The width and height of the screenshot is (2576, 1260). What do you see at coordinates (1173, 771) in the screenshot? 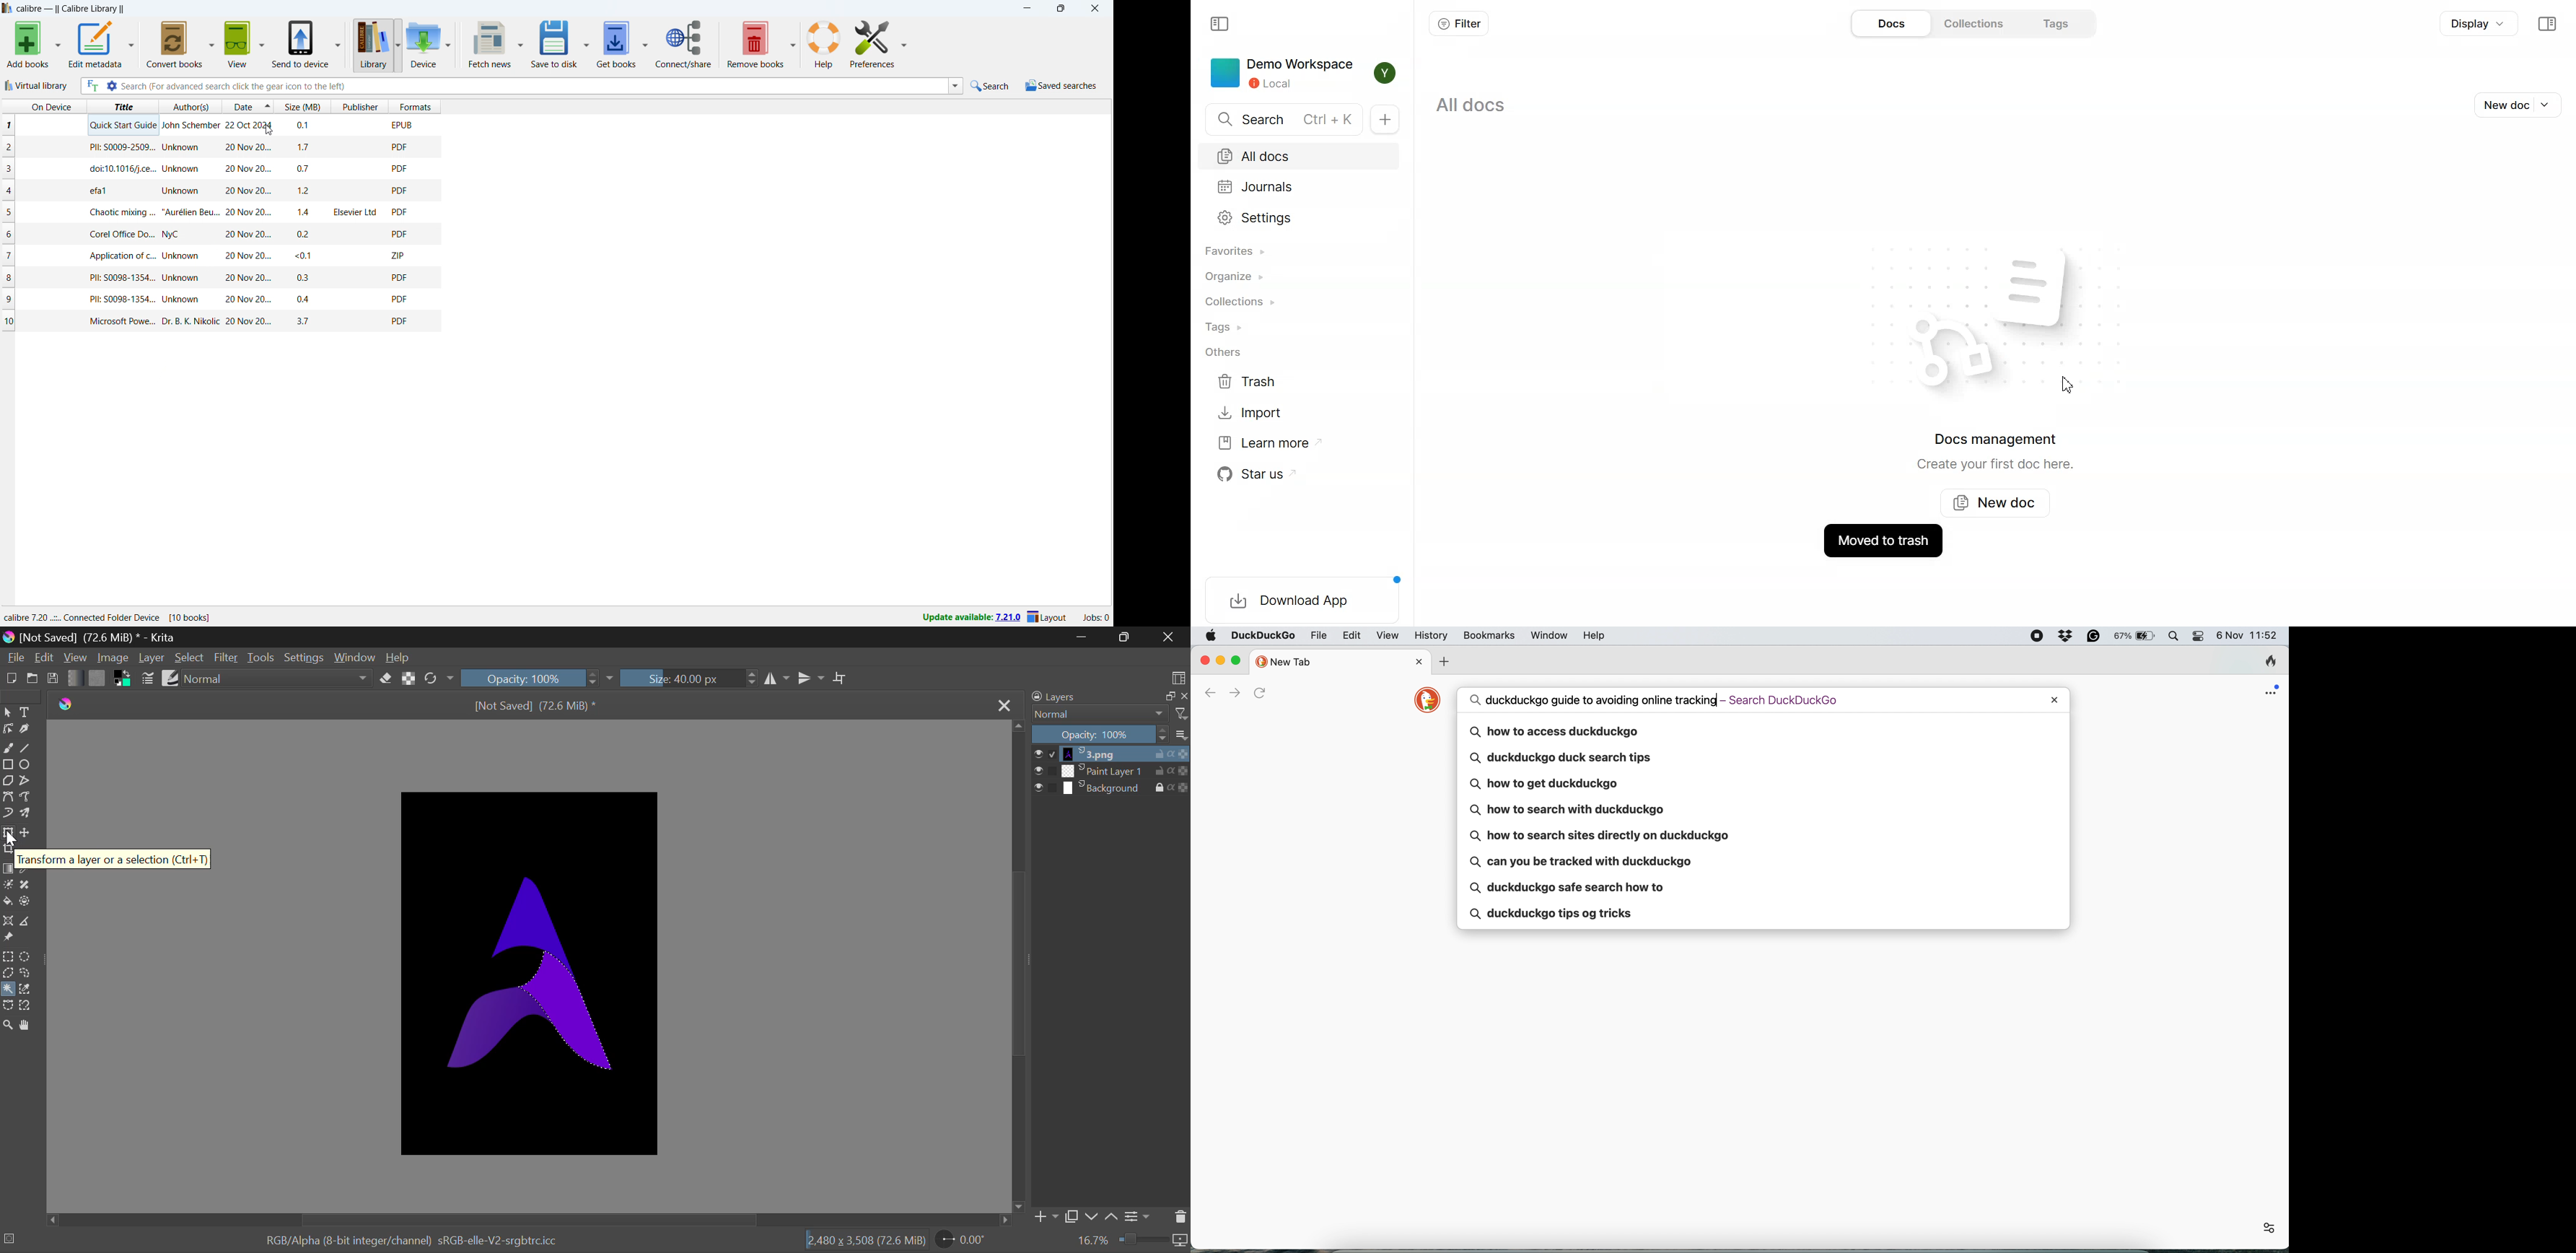
I see `actions` at bounding box center [1173, 771].